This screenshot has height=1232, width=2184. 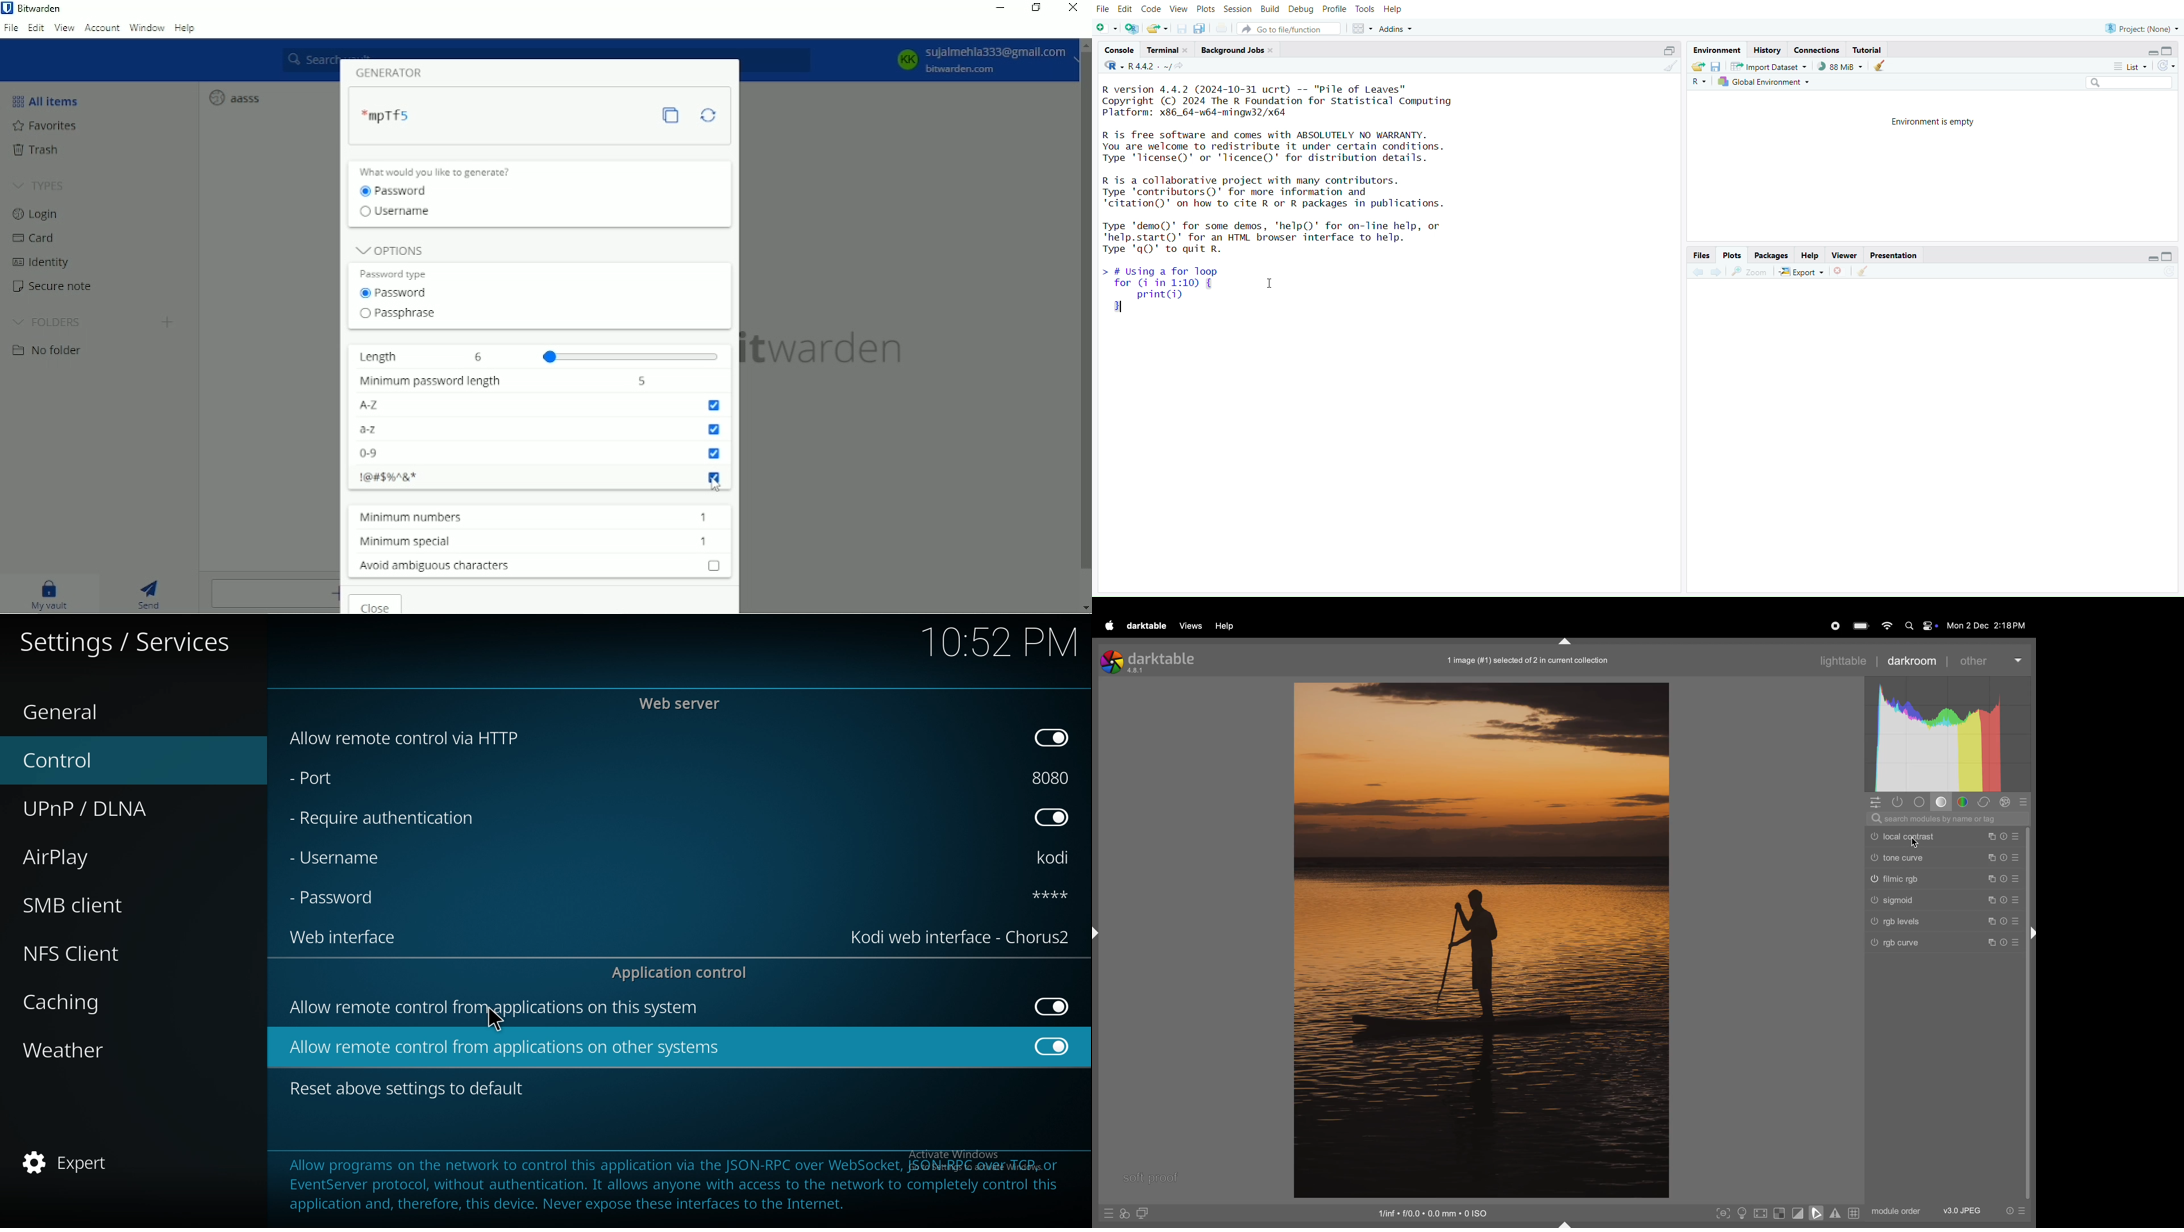 I want to click on toggle indication of raw exposure, so click(x=1780, y=1213).